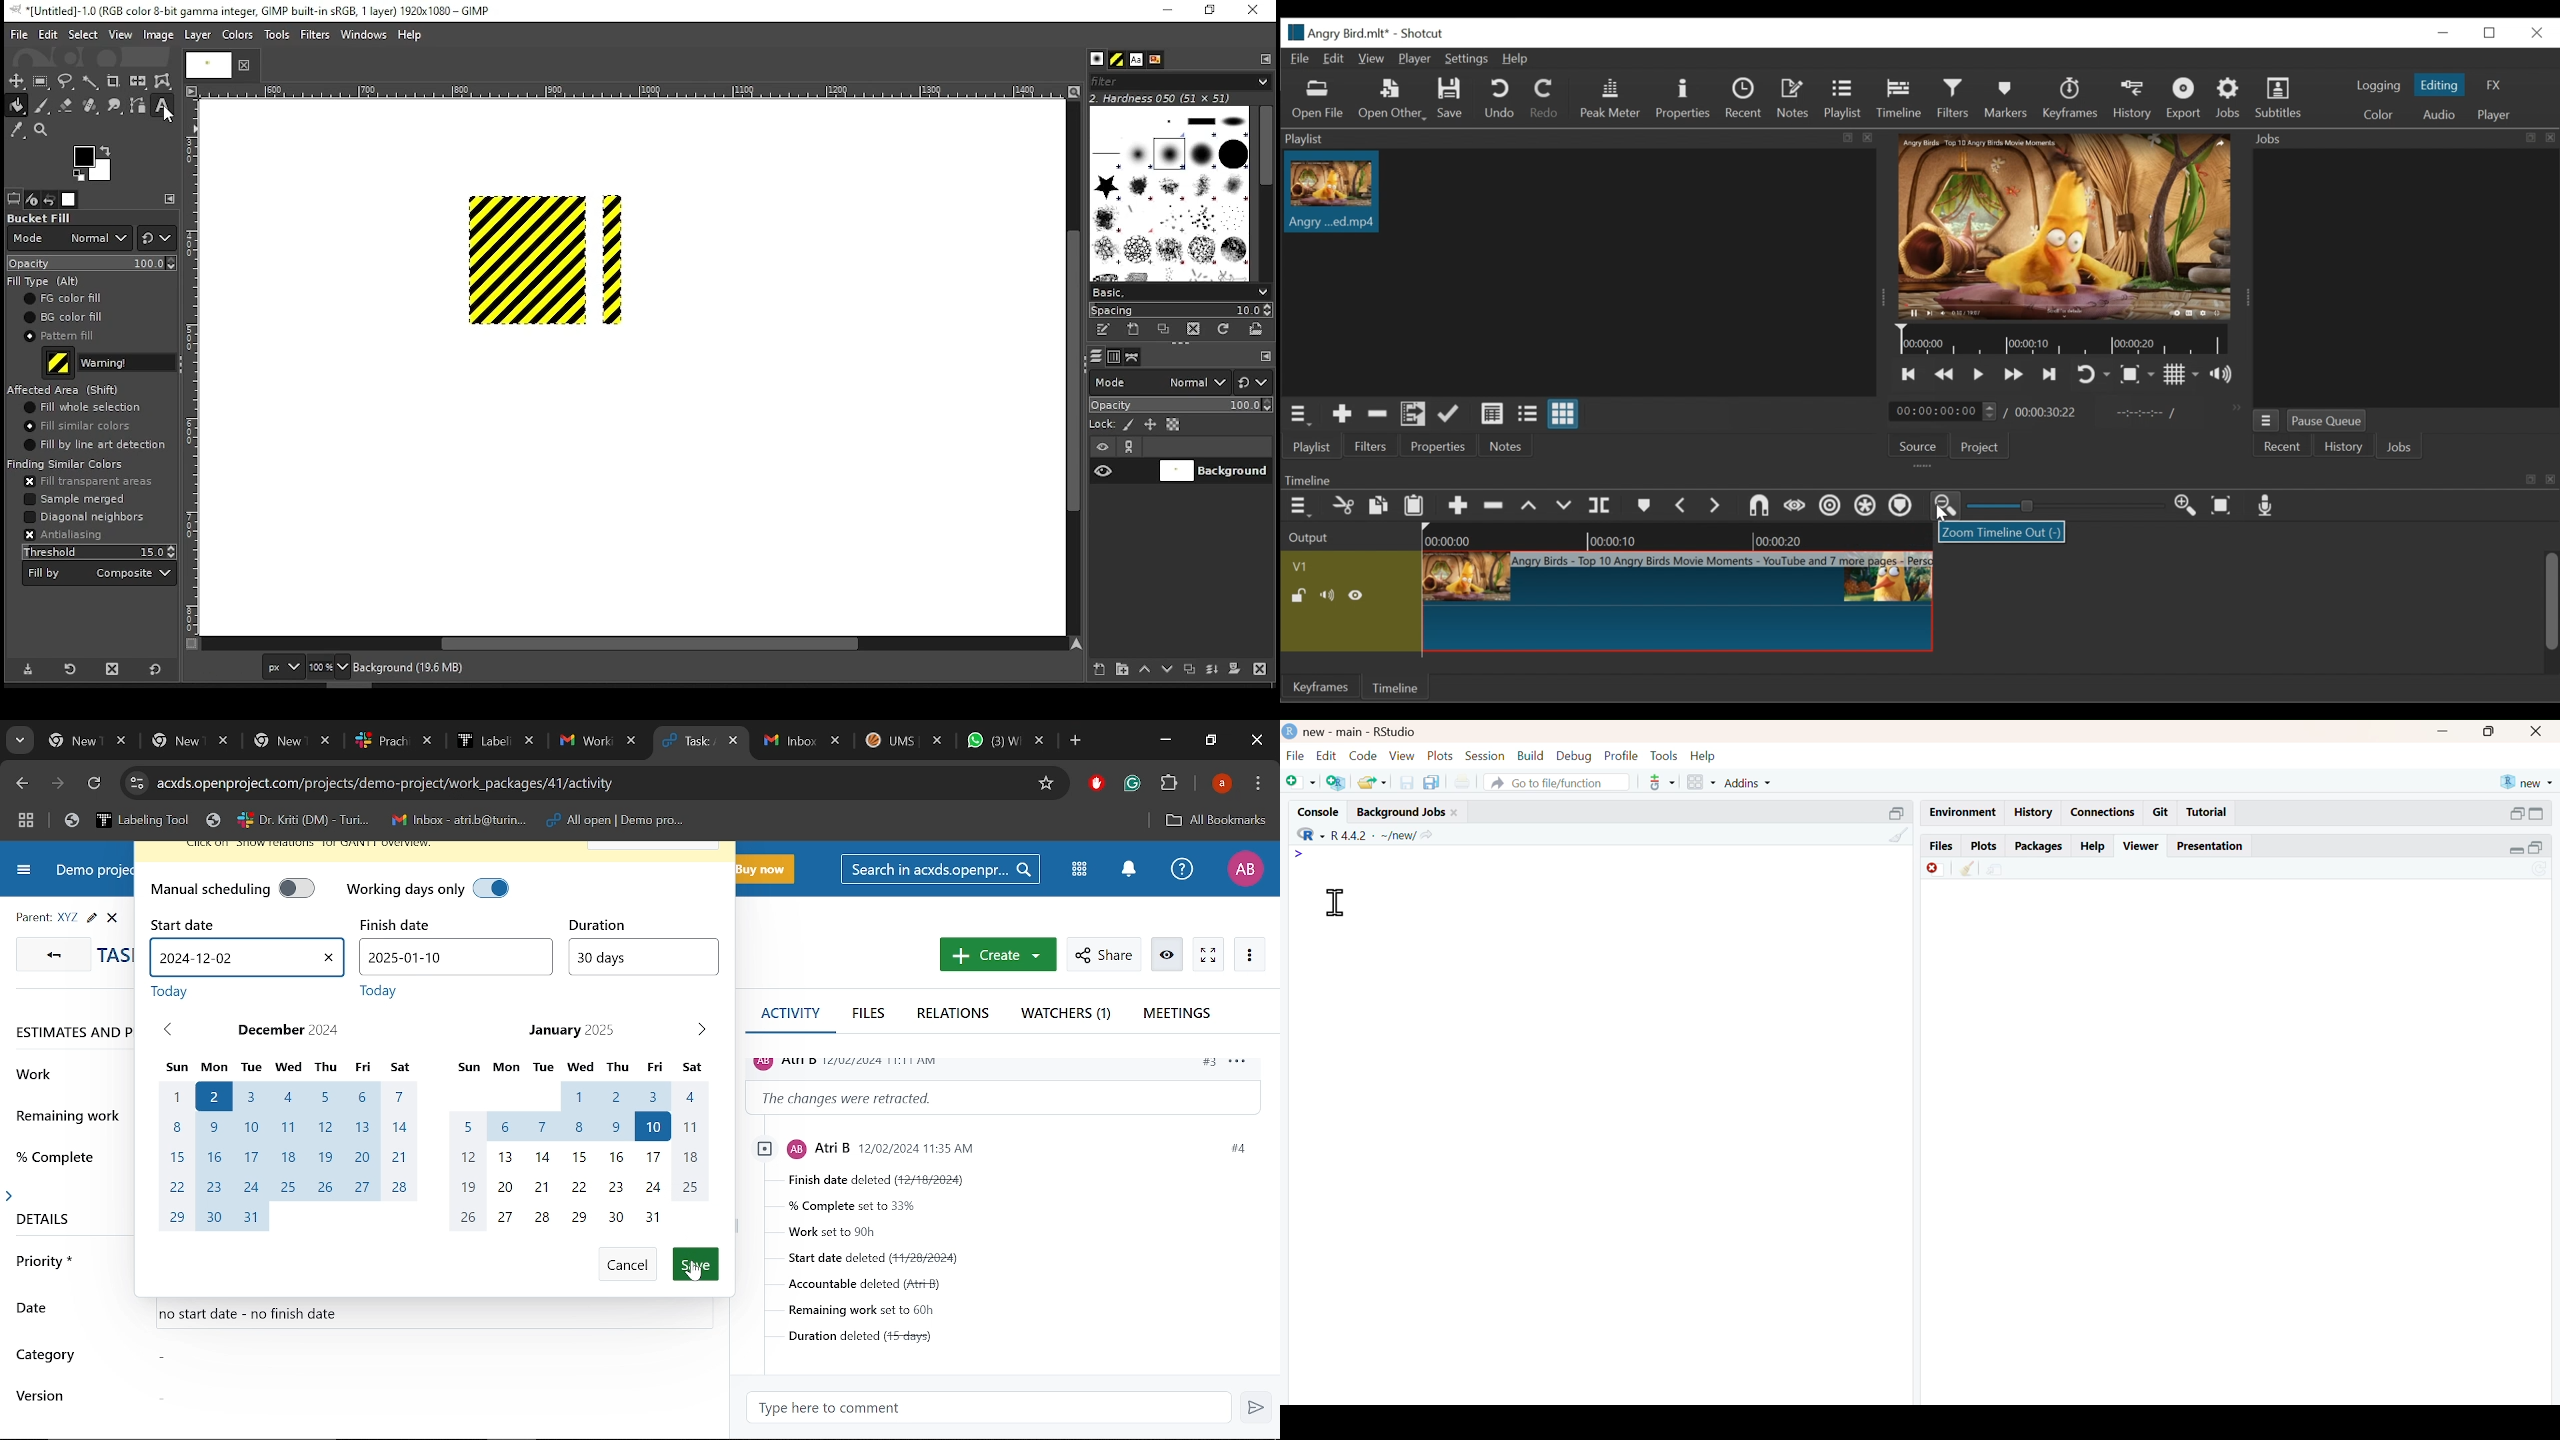 The width and height of the screenshot is (2576, 1456). I want to click on priority, so click(45, 1266).